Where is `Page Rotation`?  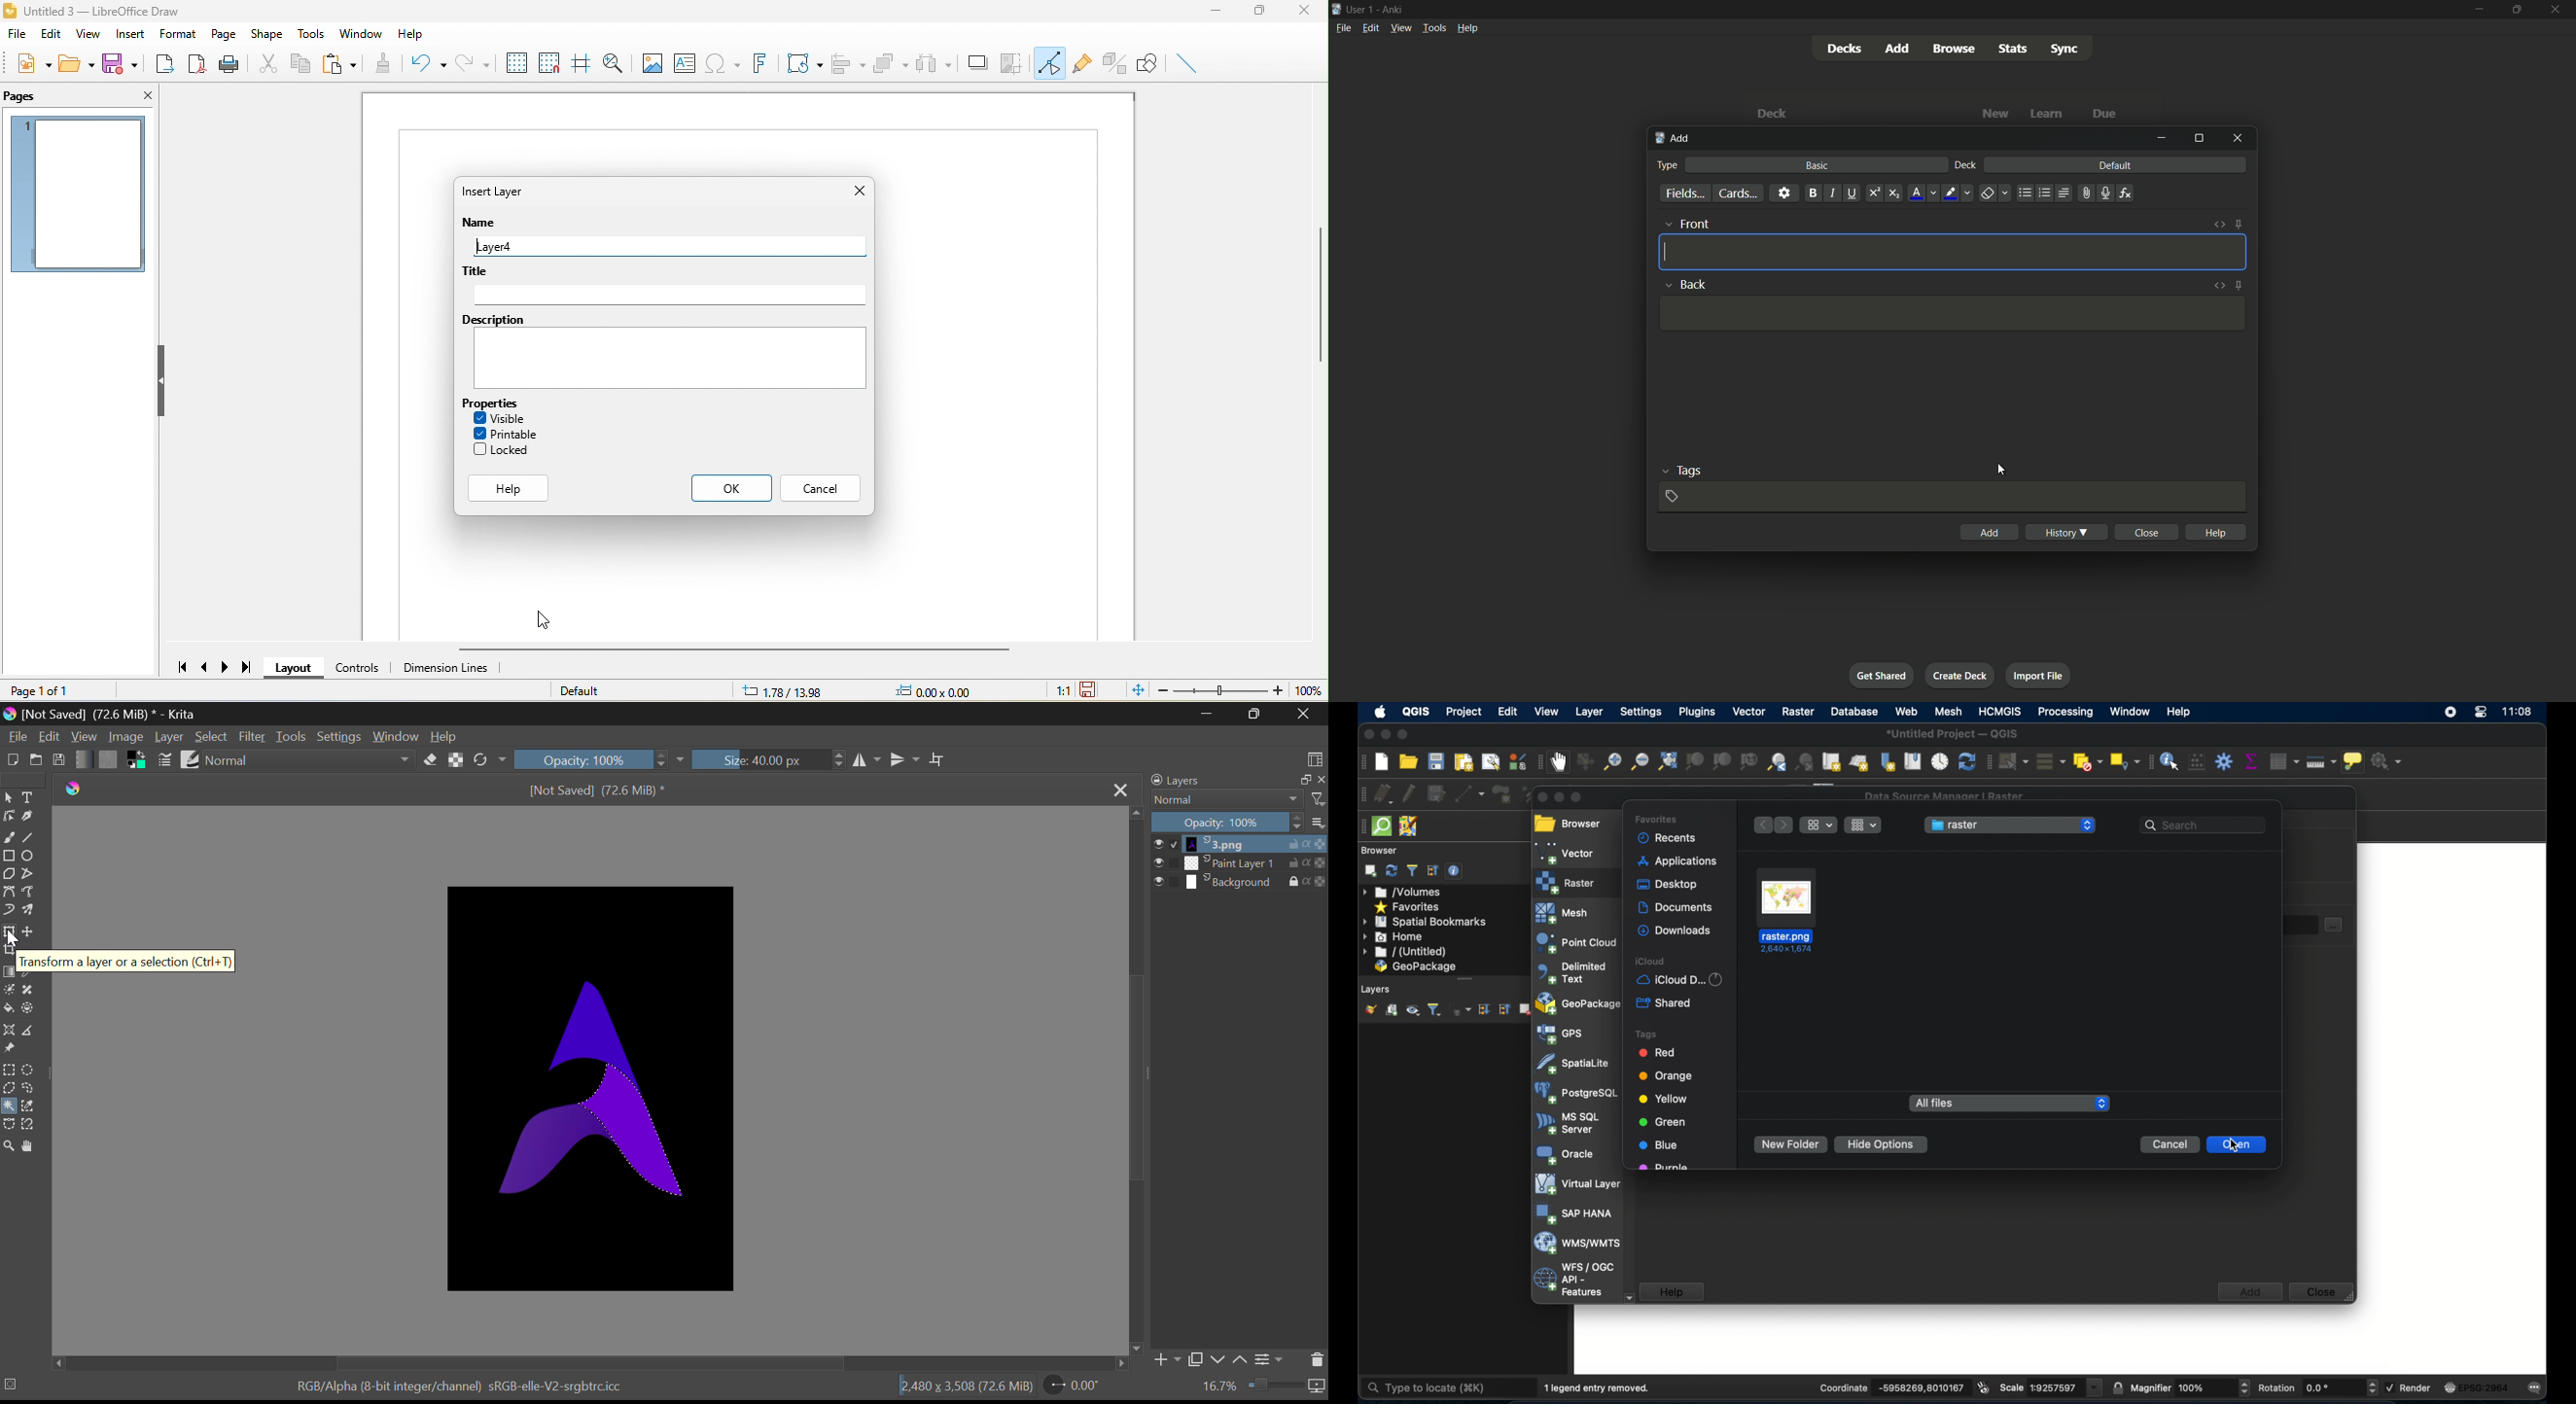
Page Rotation is located at coordinates (1081, 1386).